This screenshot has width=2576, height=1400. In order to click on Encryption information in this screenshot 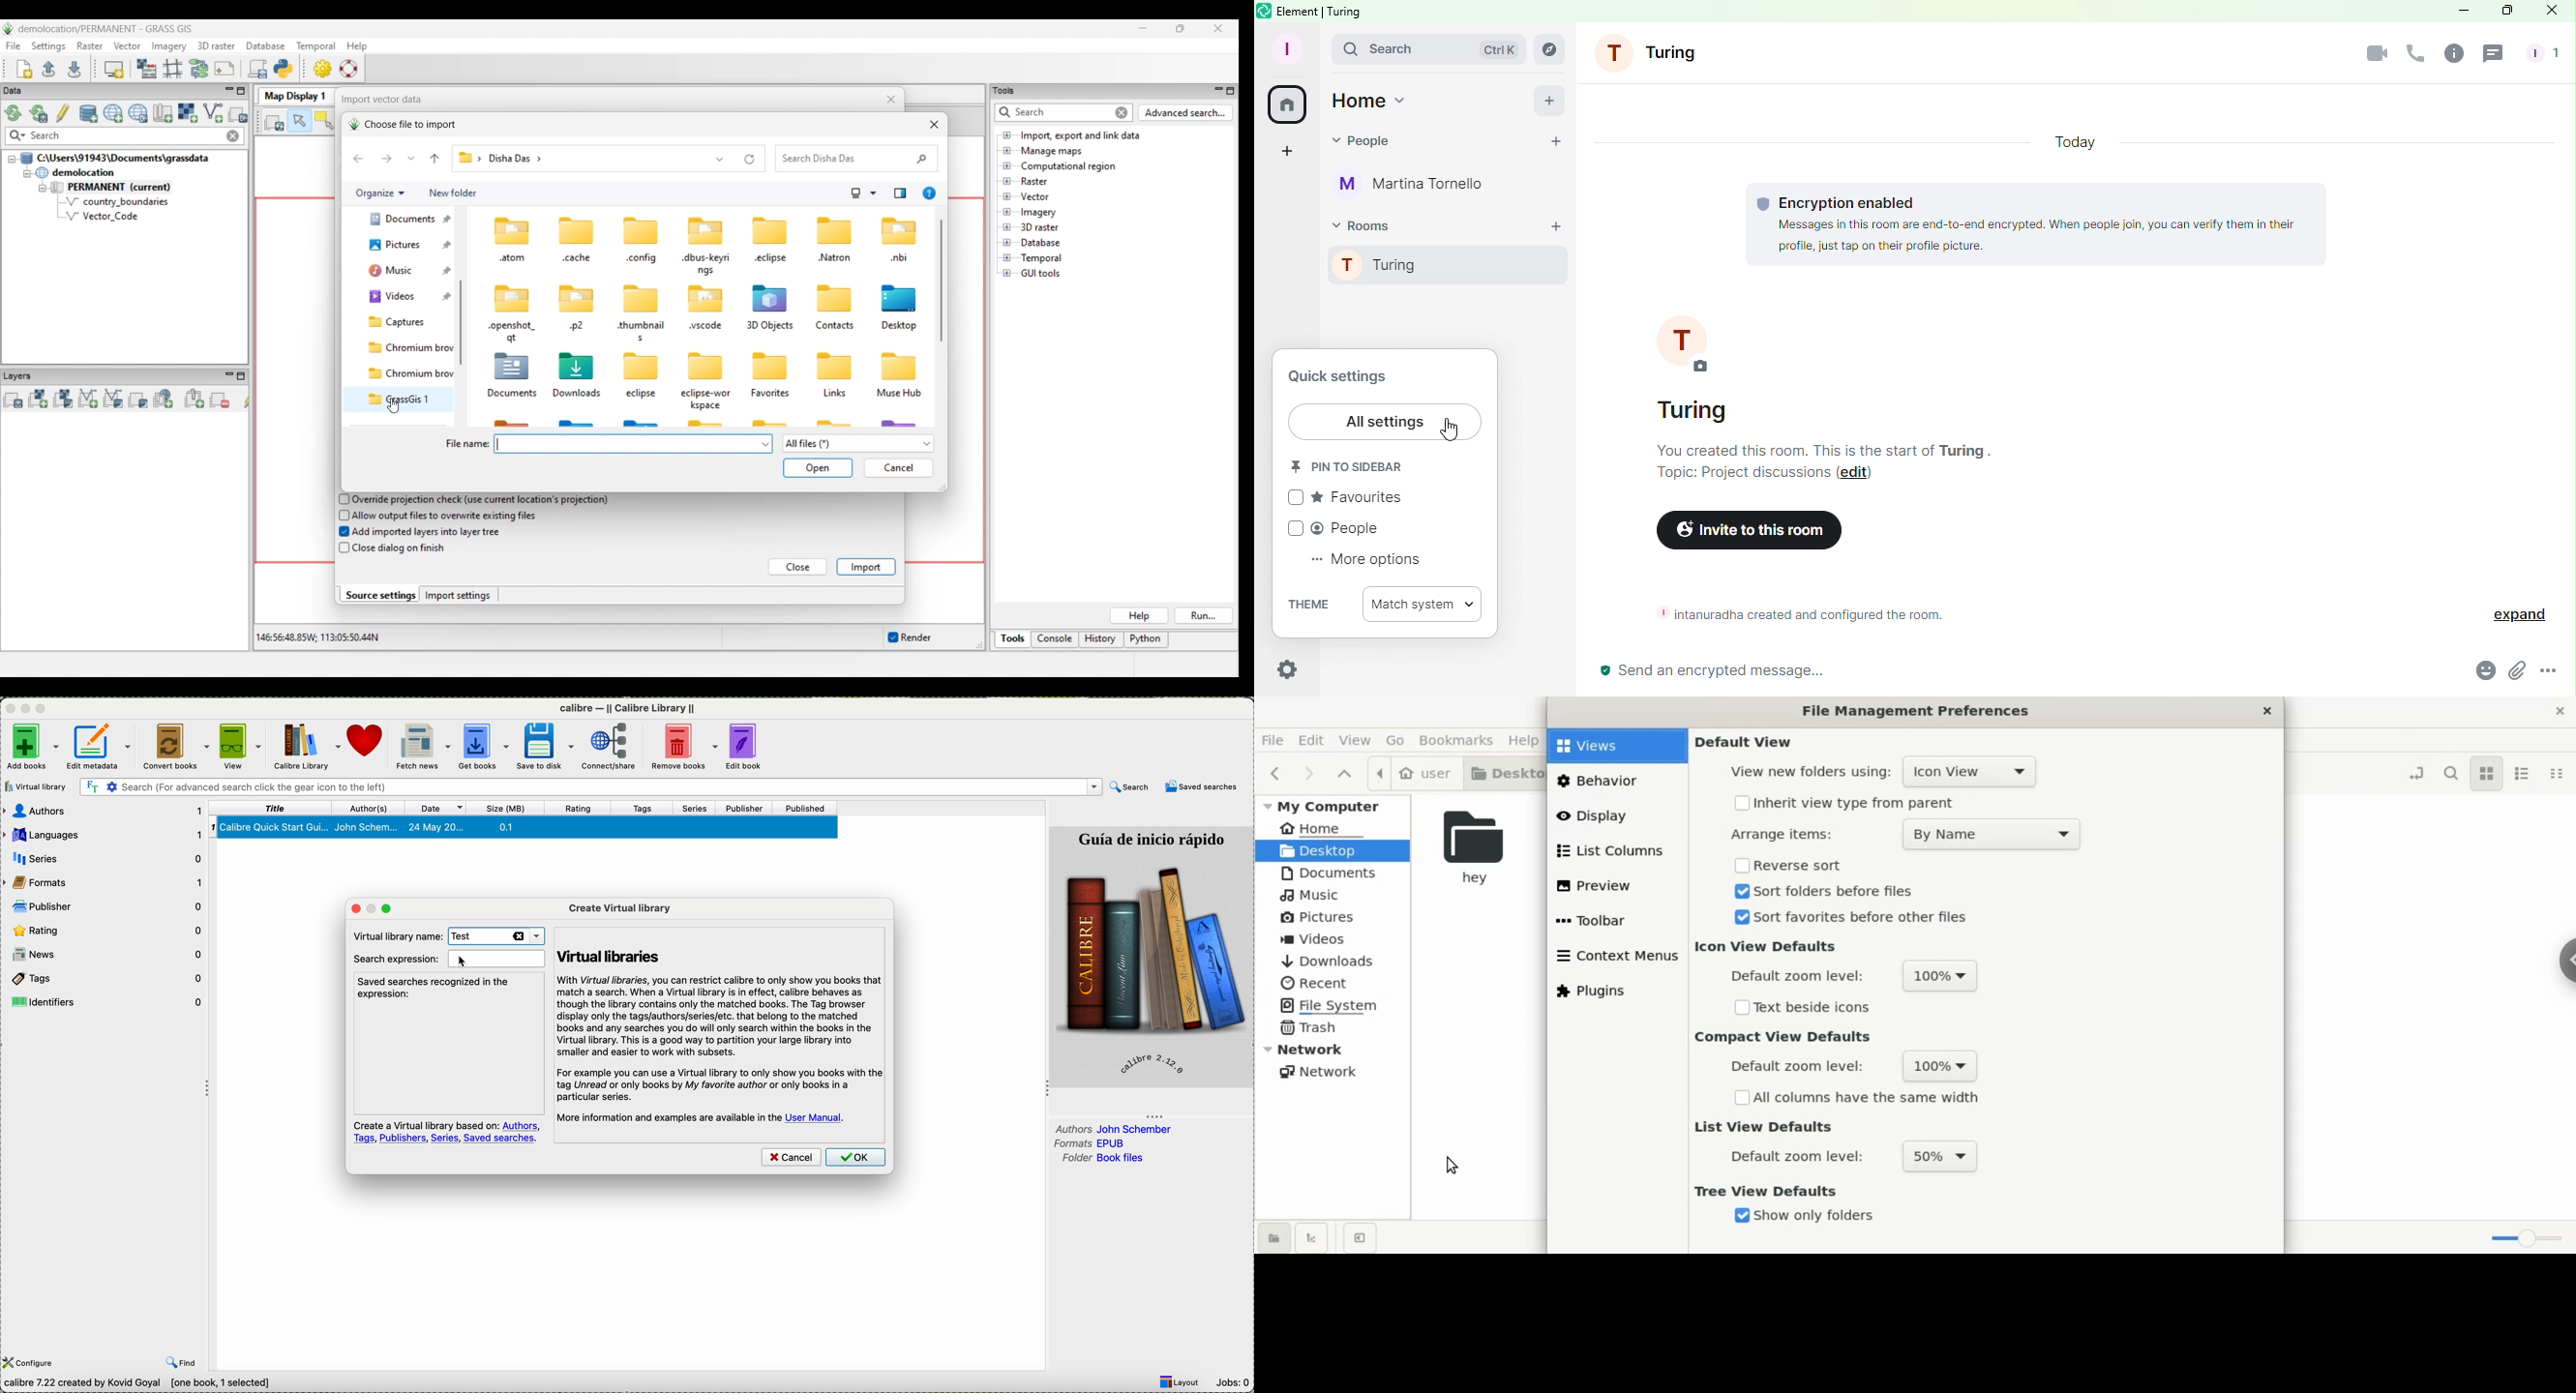, I will do `click(2036, 224)`.